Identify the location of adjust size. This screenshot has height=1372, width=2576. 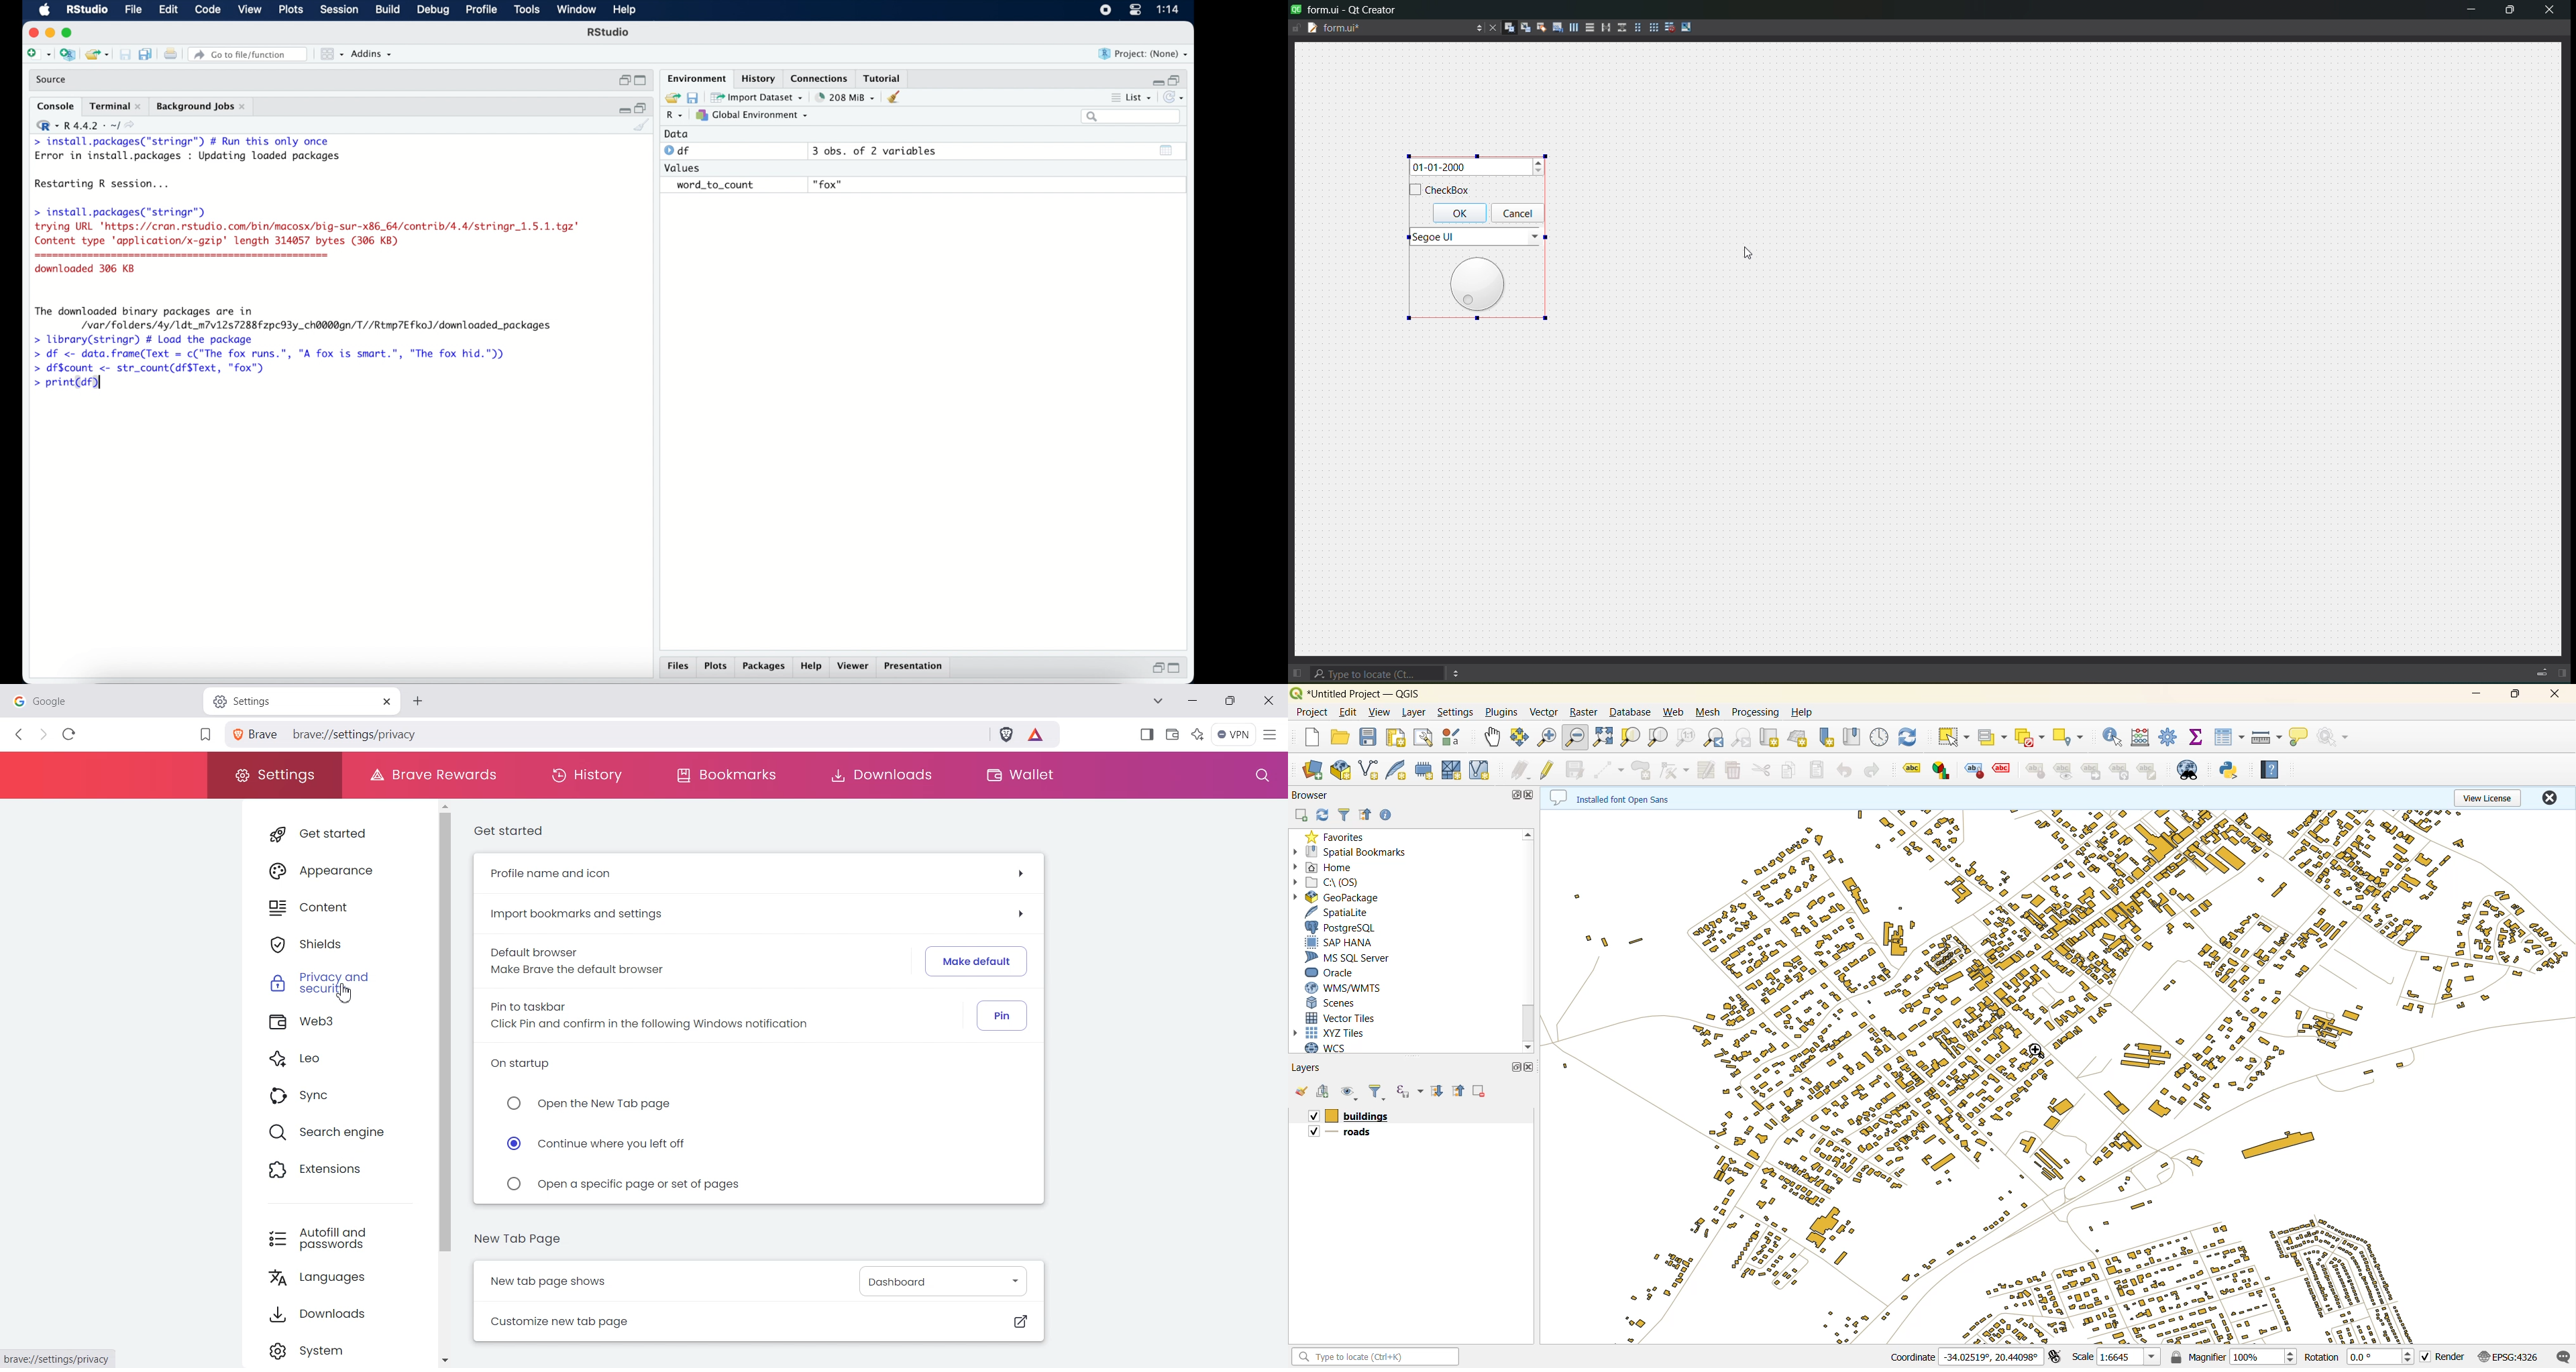
(1690, 27).